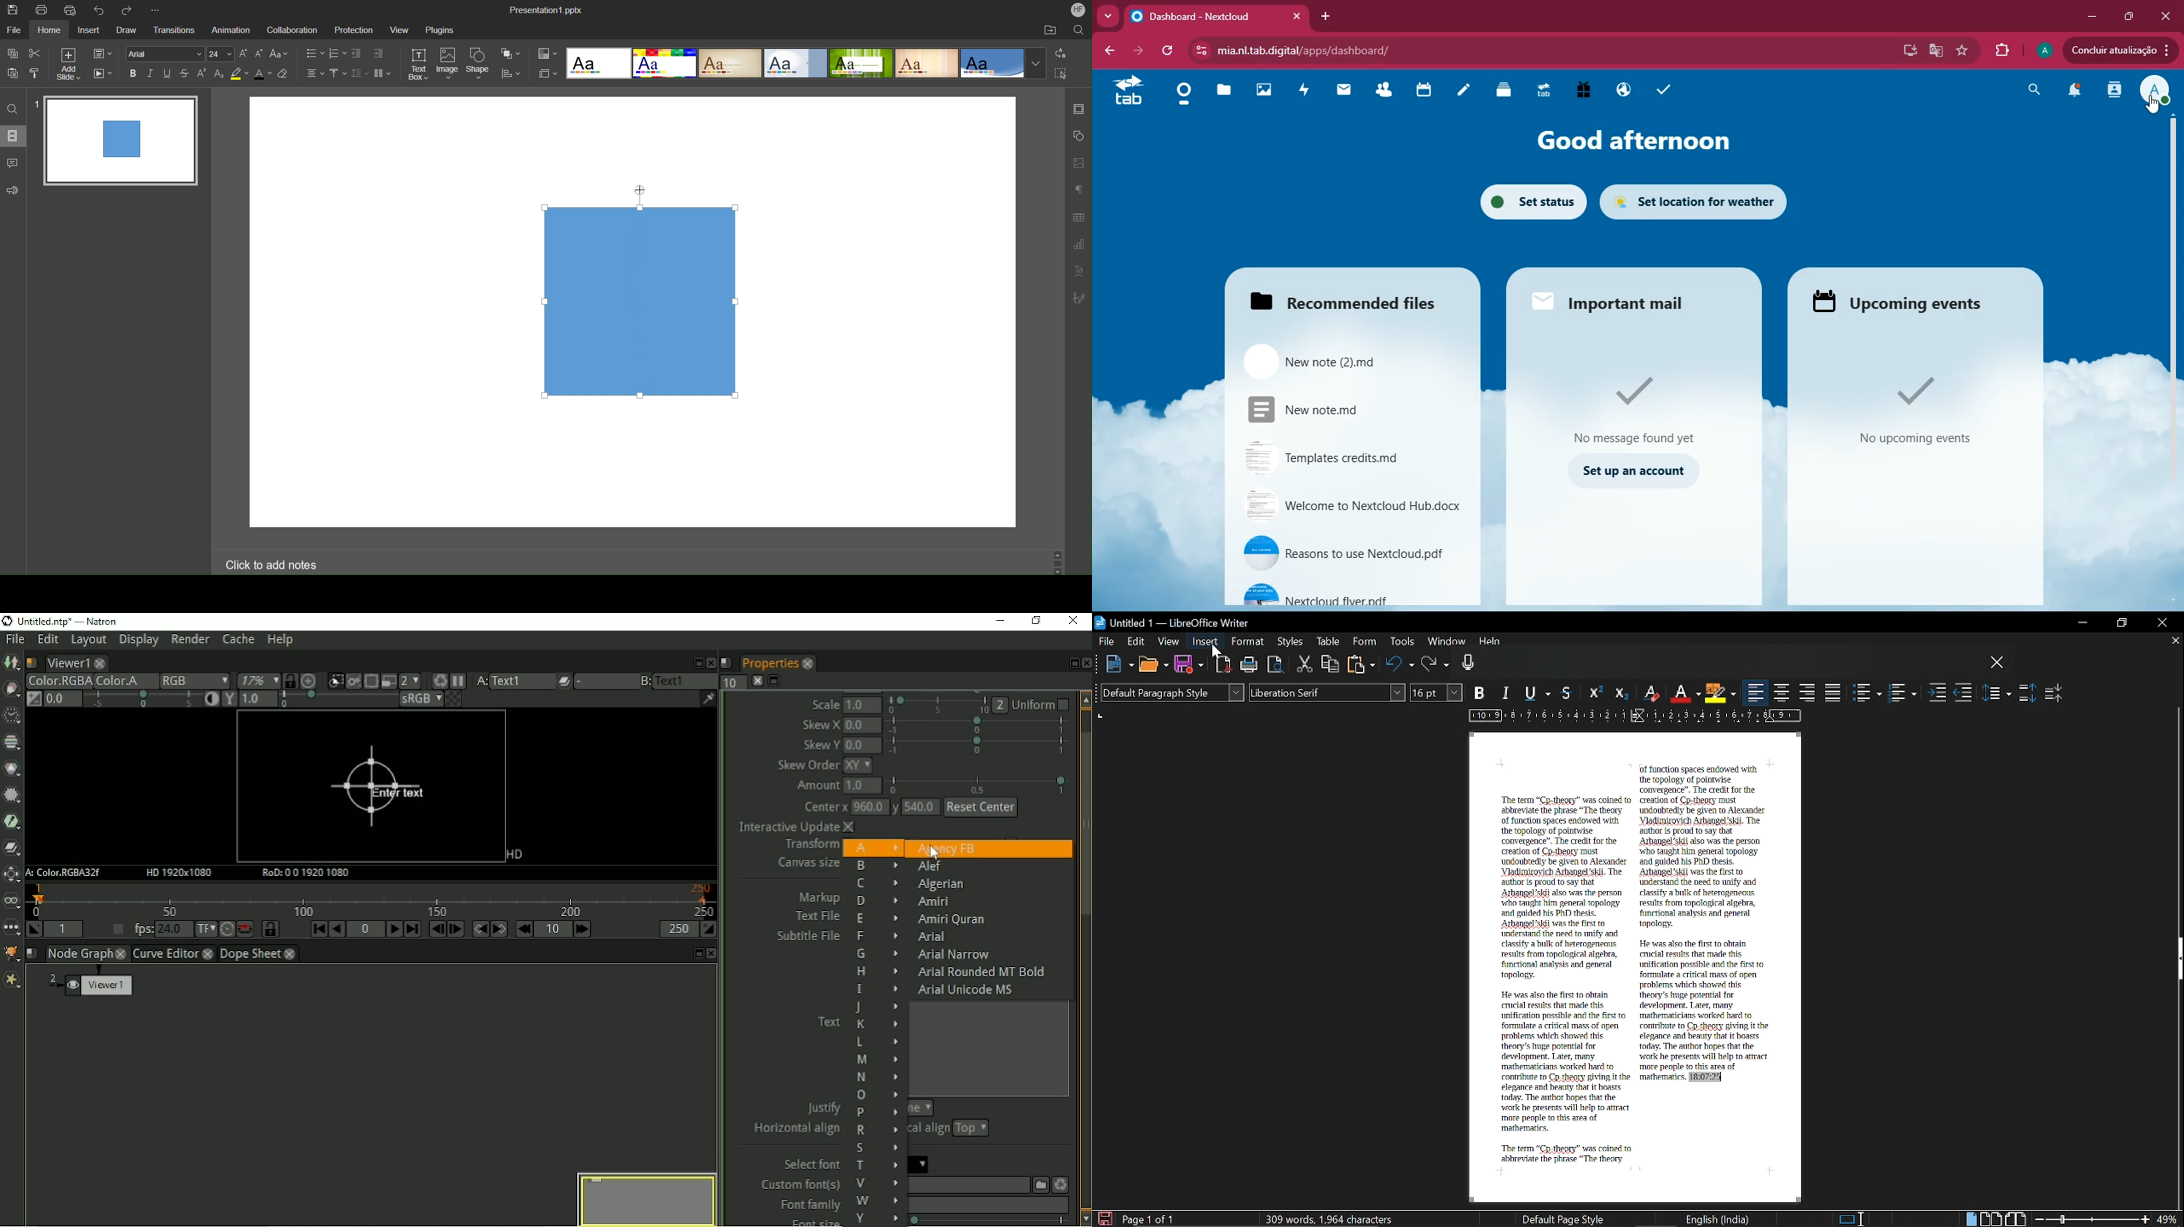 Image resolution: width=2184 pixels, height=1232 pixels. What do you see at coordinates (47, 641) in the screenshot?
I see `Edit` at bounding box center [47, 641].